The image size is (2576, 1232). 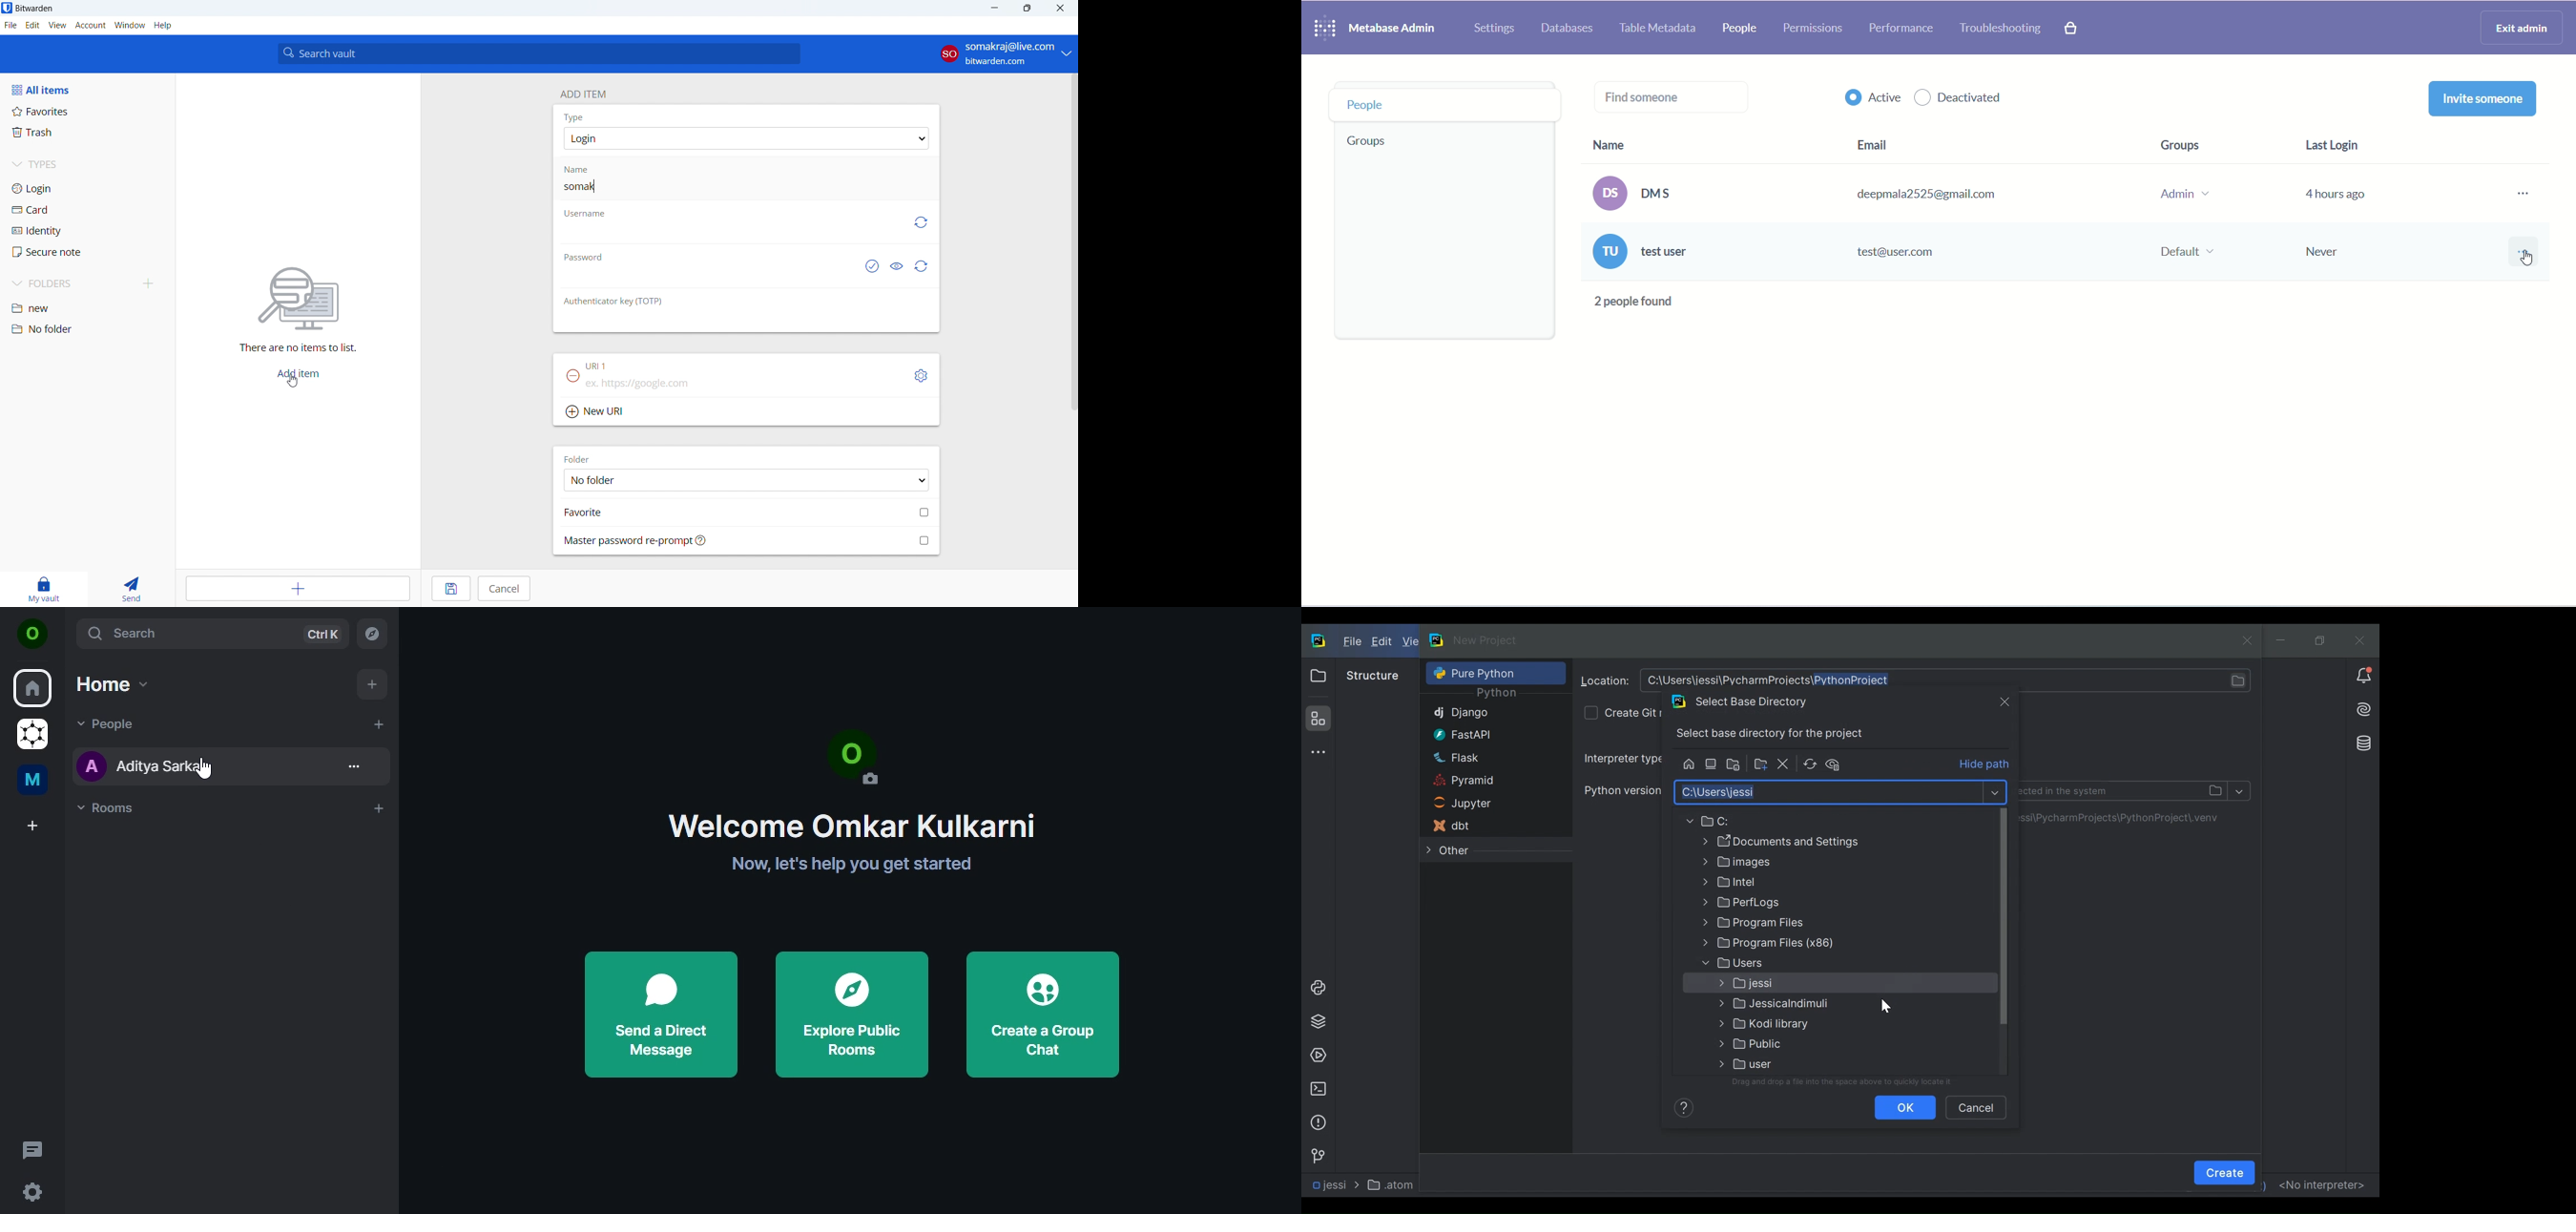 I want to click on Project Console, so click(x=1316, y=988).